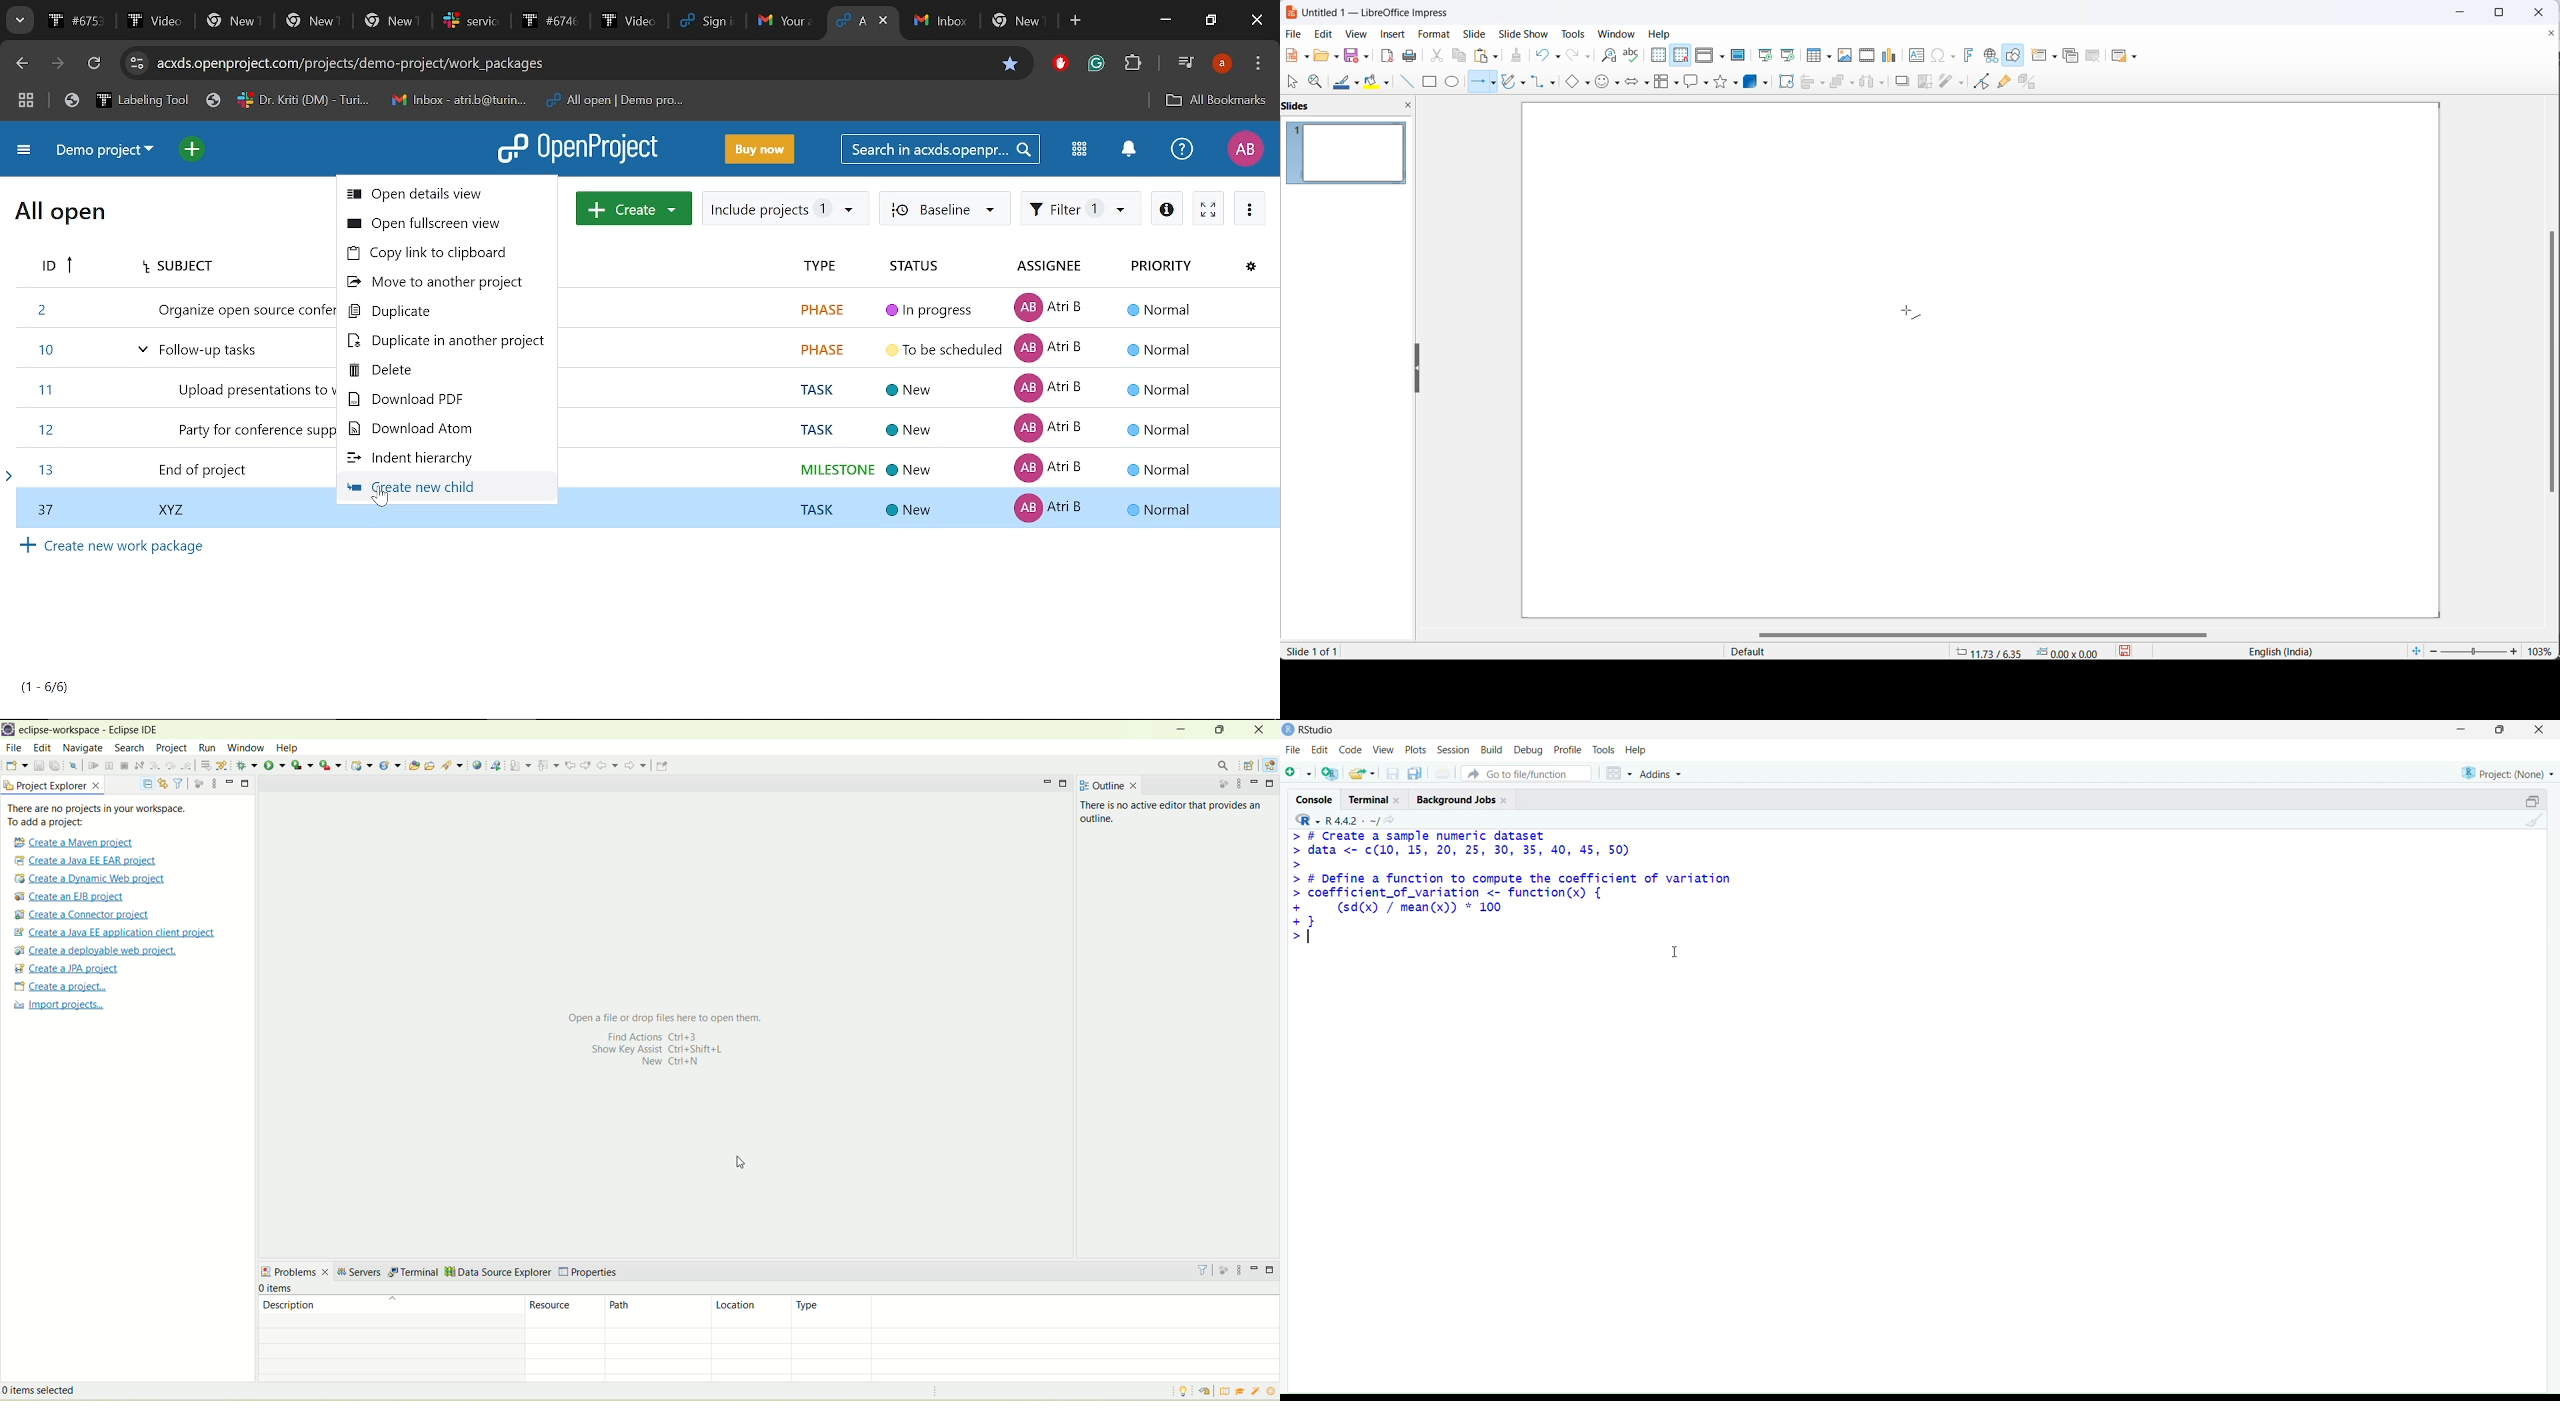 The height and width of the screenshot is (1428, 2576). I want to click on insert images, so click(1846, 56).